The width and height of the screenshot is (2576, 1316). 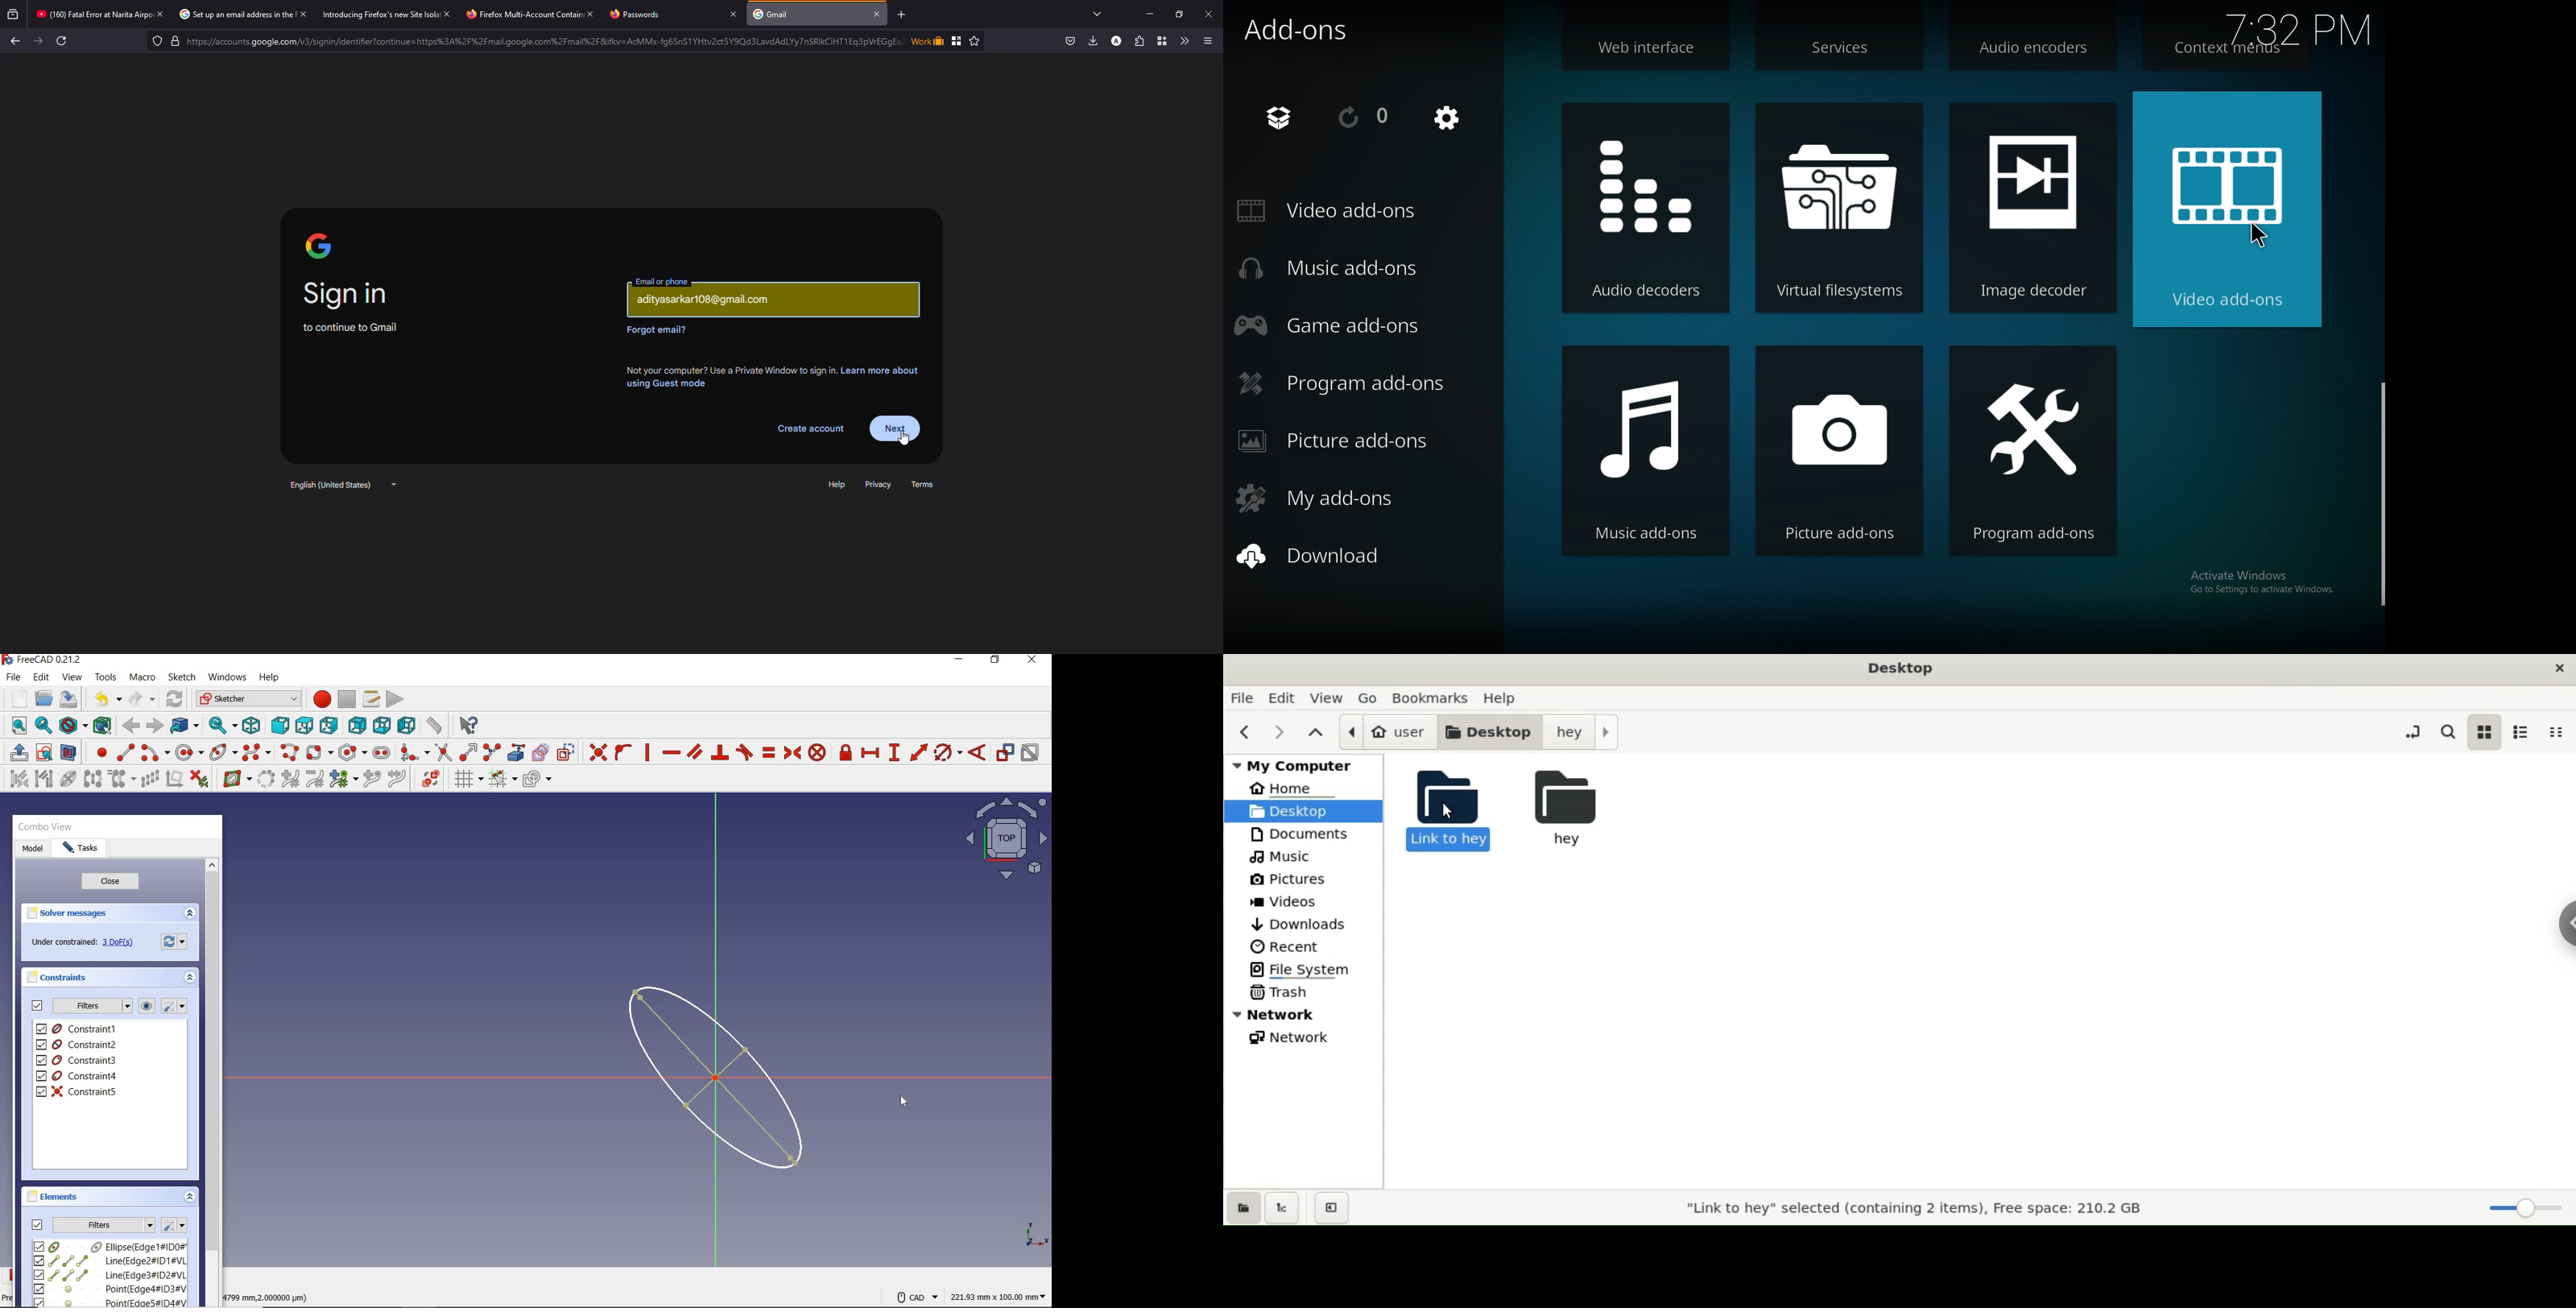 What do you see at coordinates (16, 778) in the screenshot?
I see `select associated constraint` at bounding box center [16, 778].